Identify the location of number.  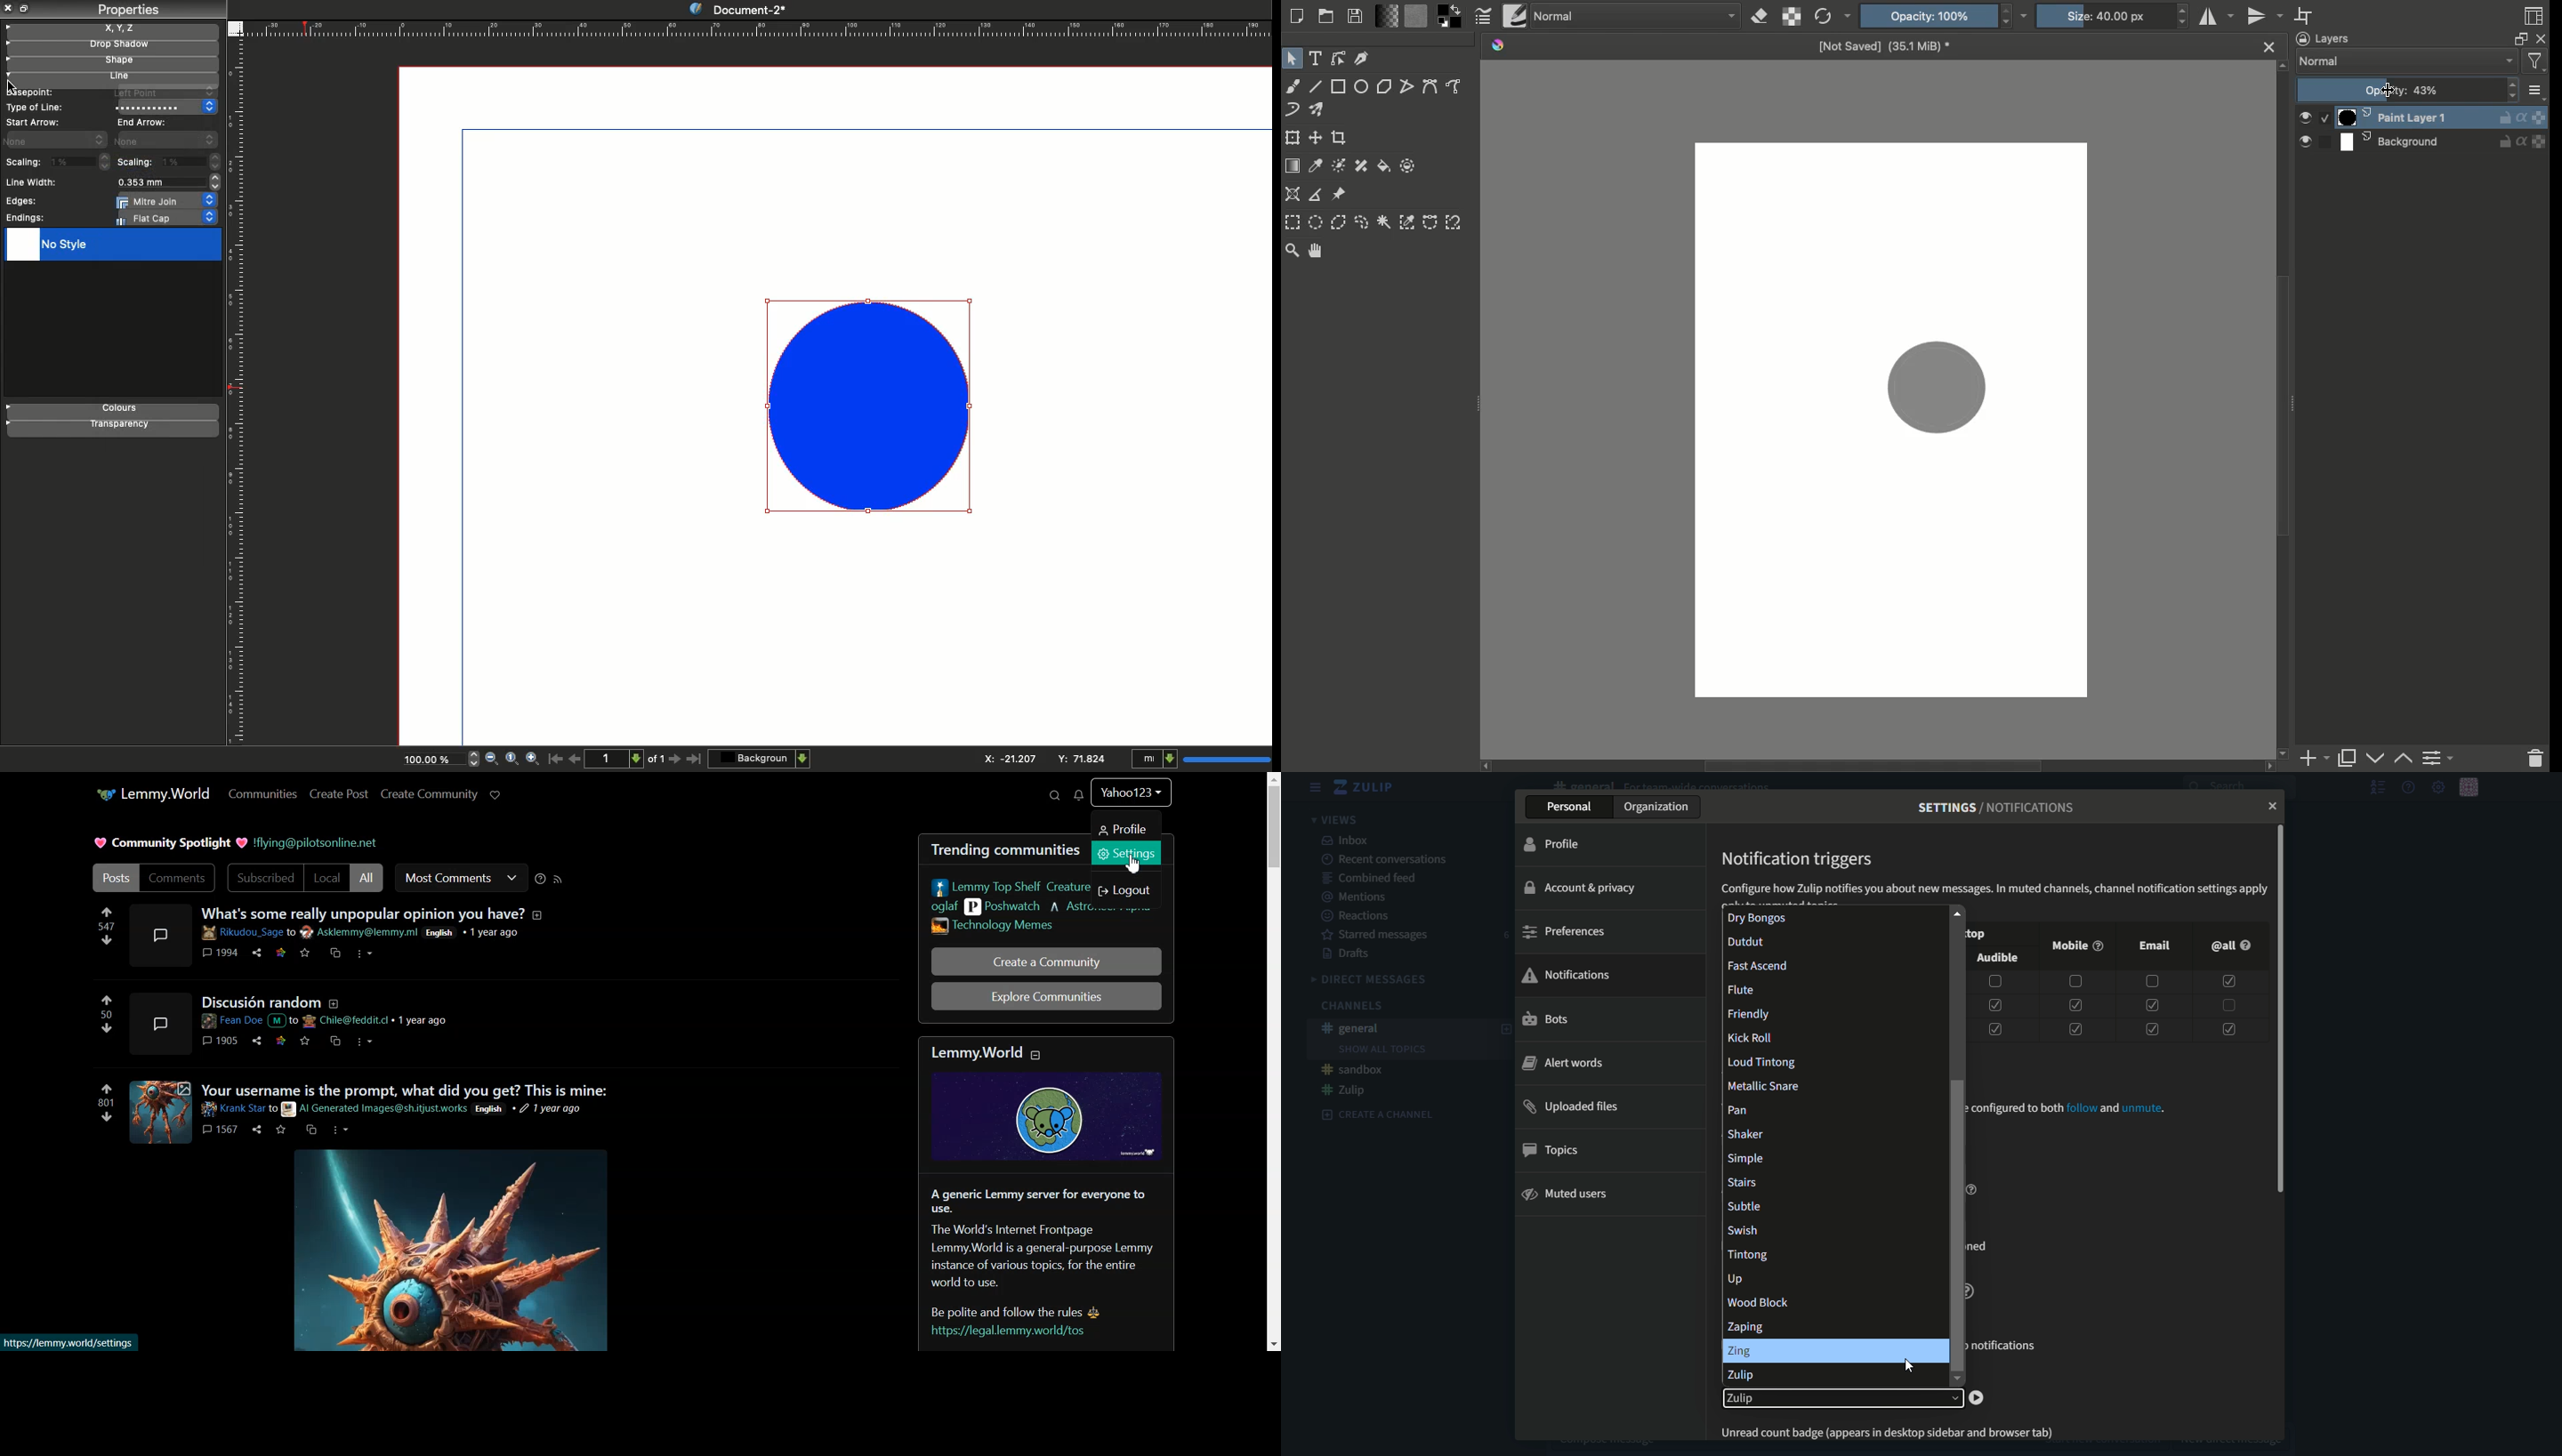
(1506, 936).